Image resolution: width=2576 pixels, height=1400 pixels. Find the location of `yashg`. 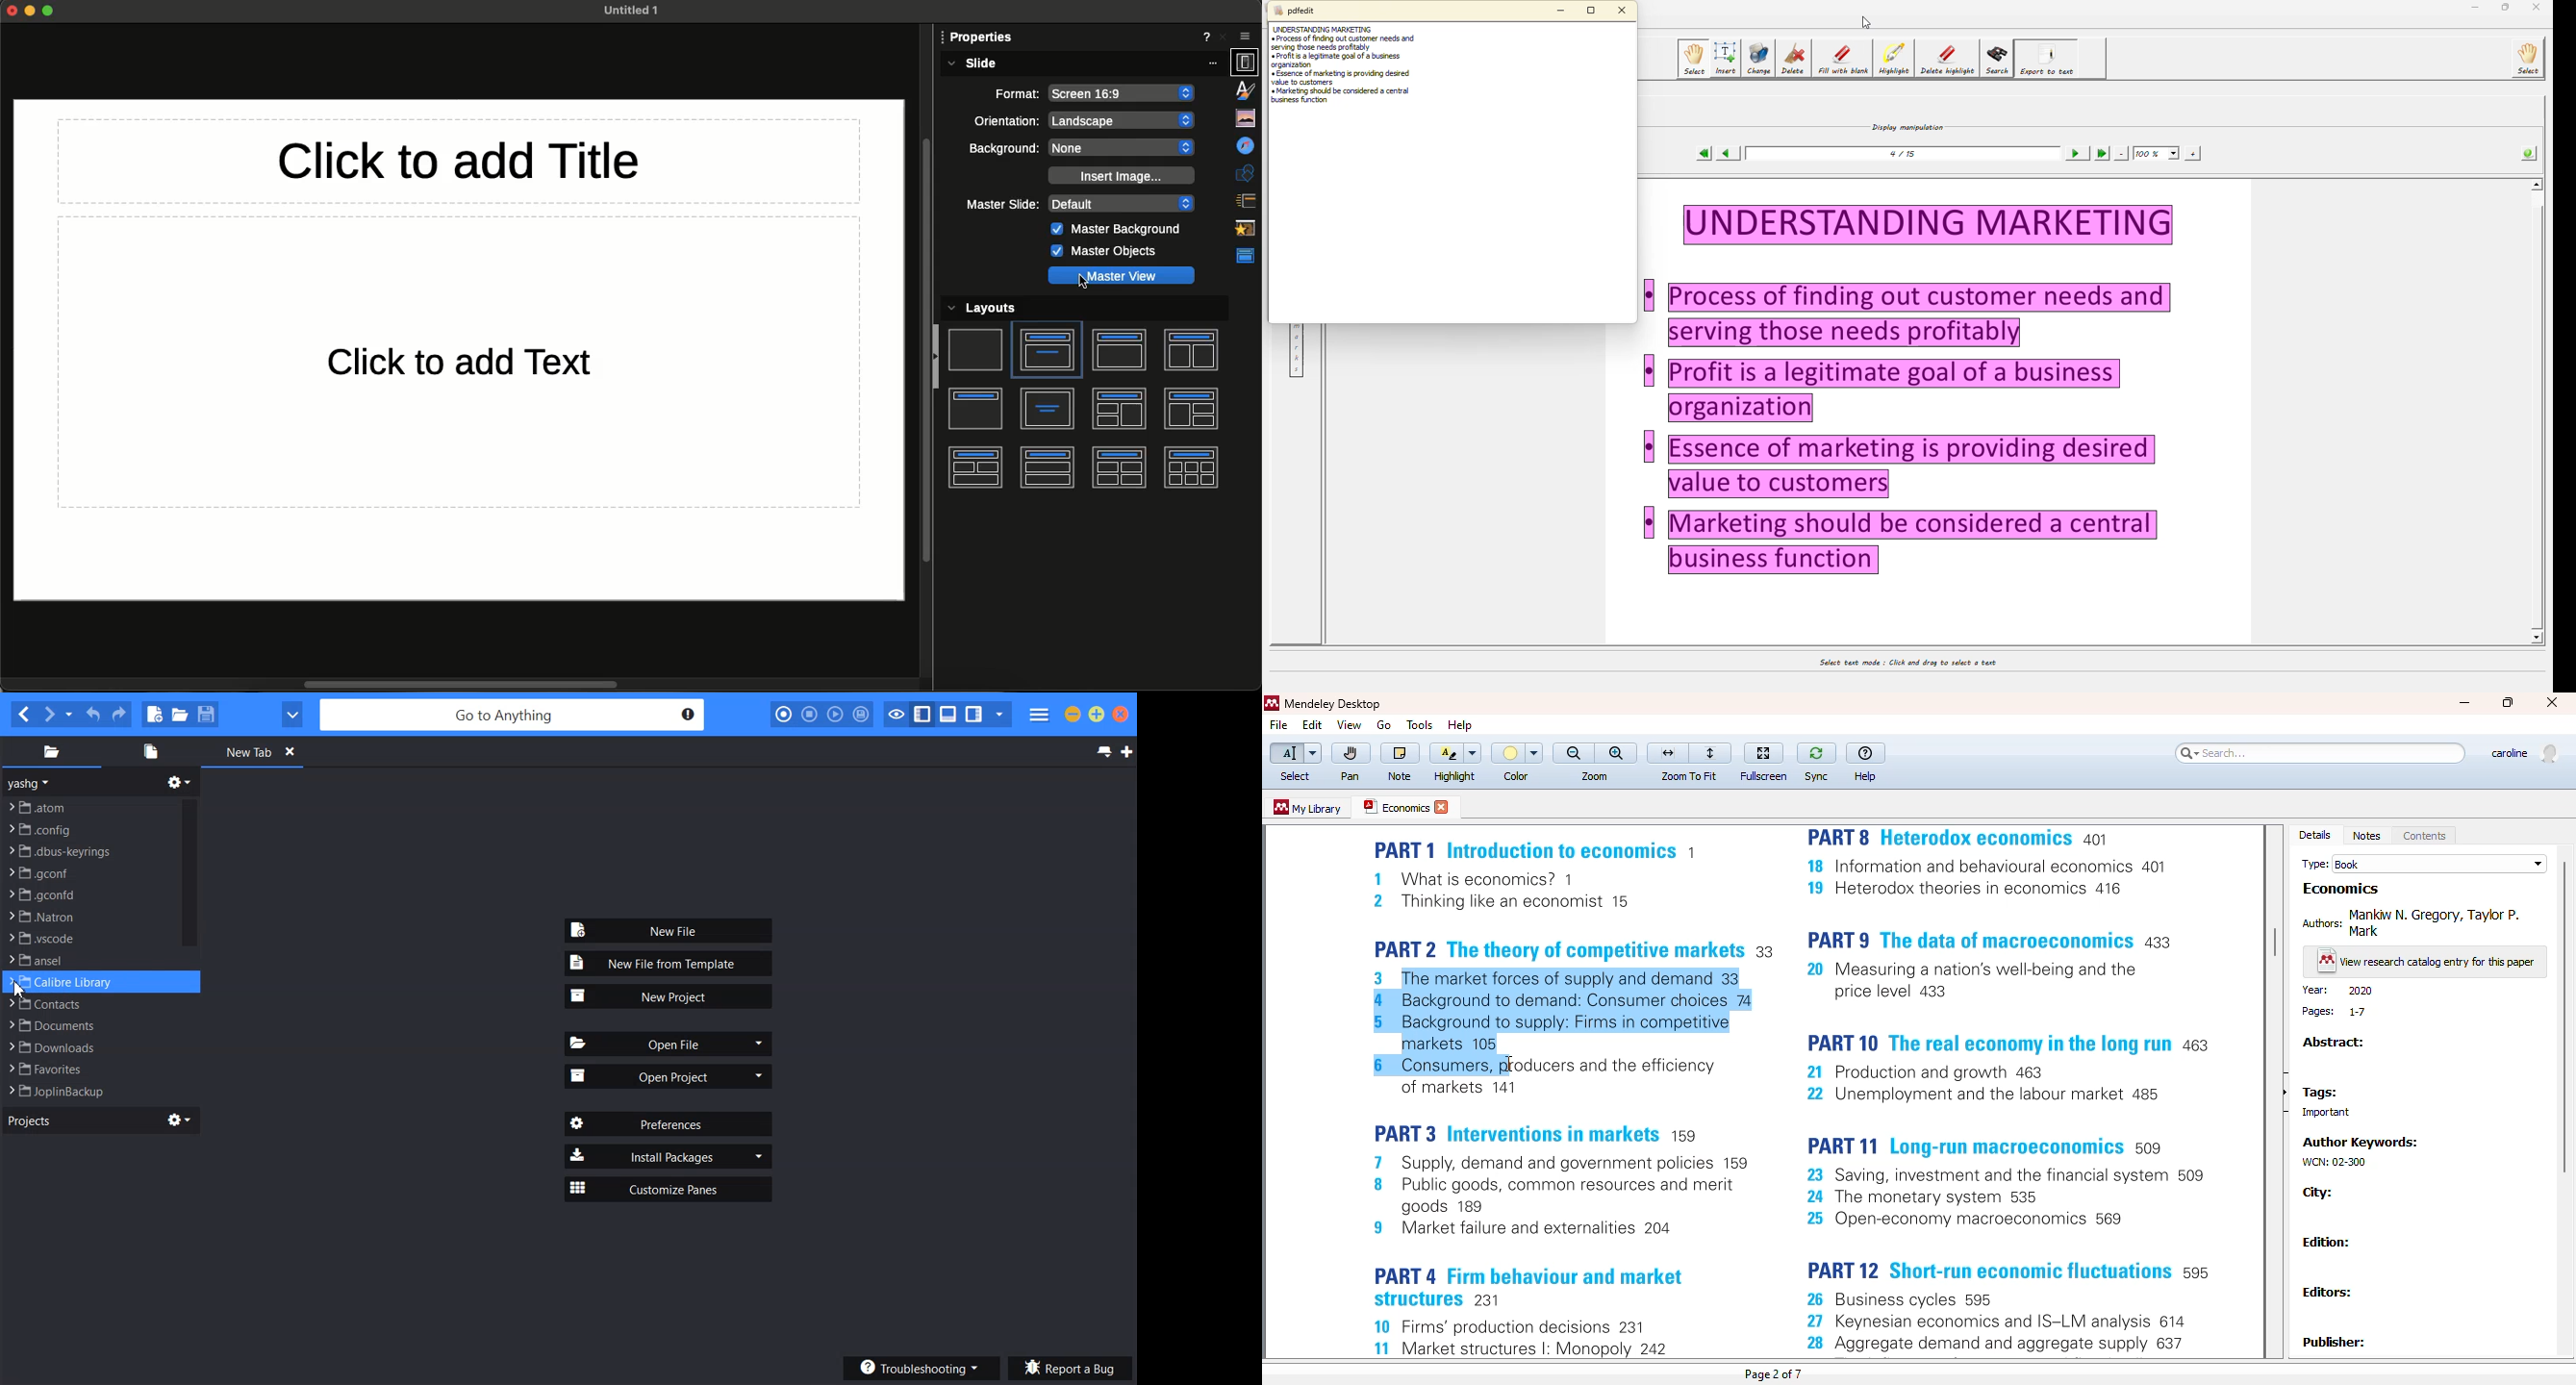

yashg is located at coordinates (31, 783).